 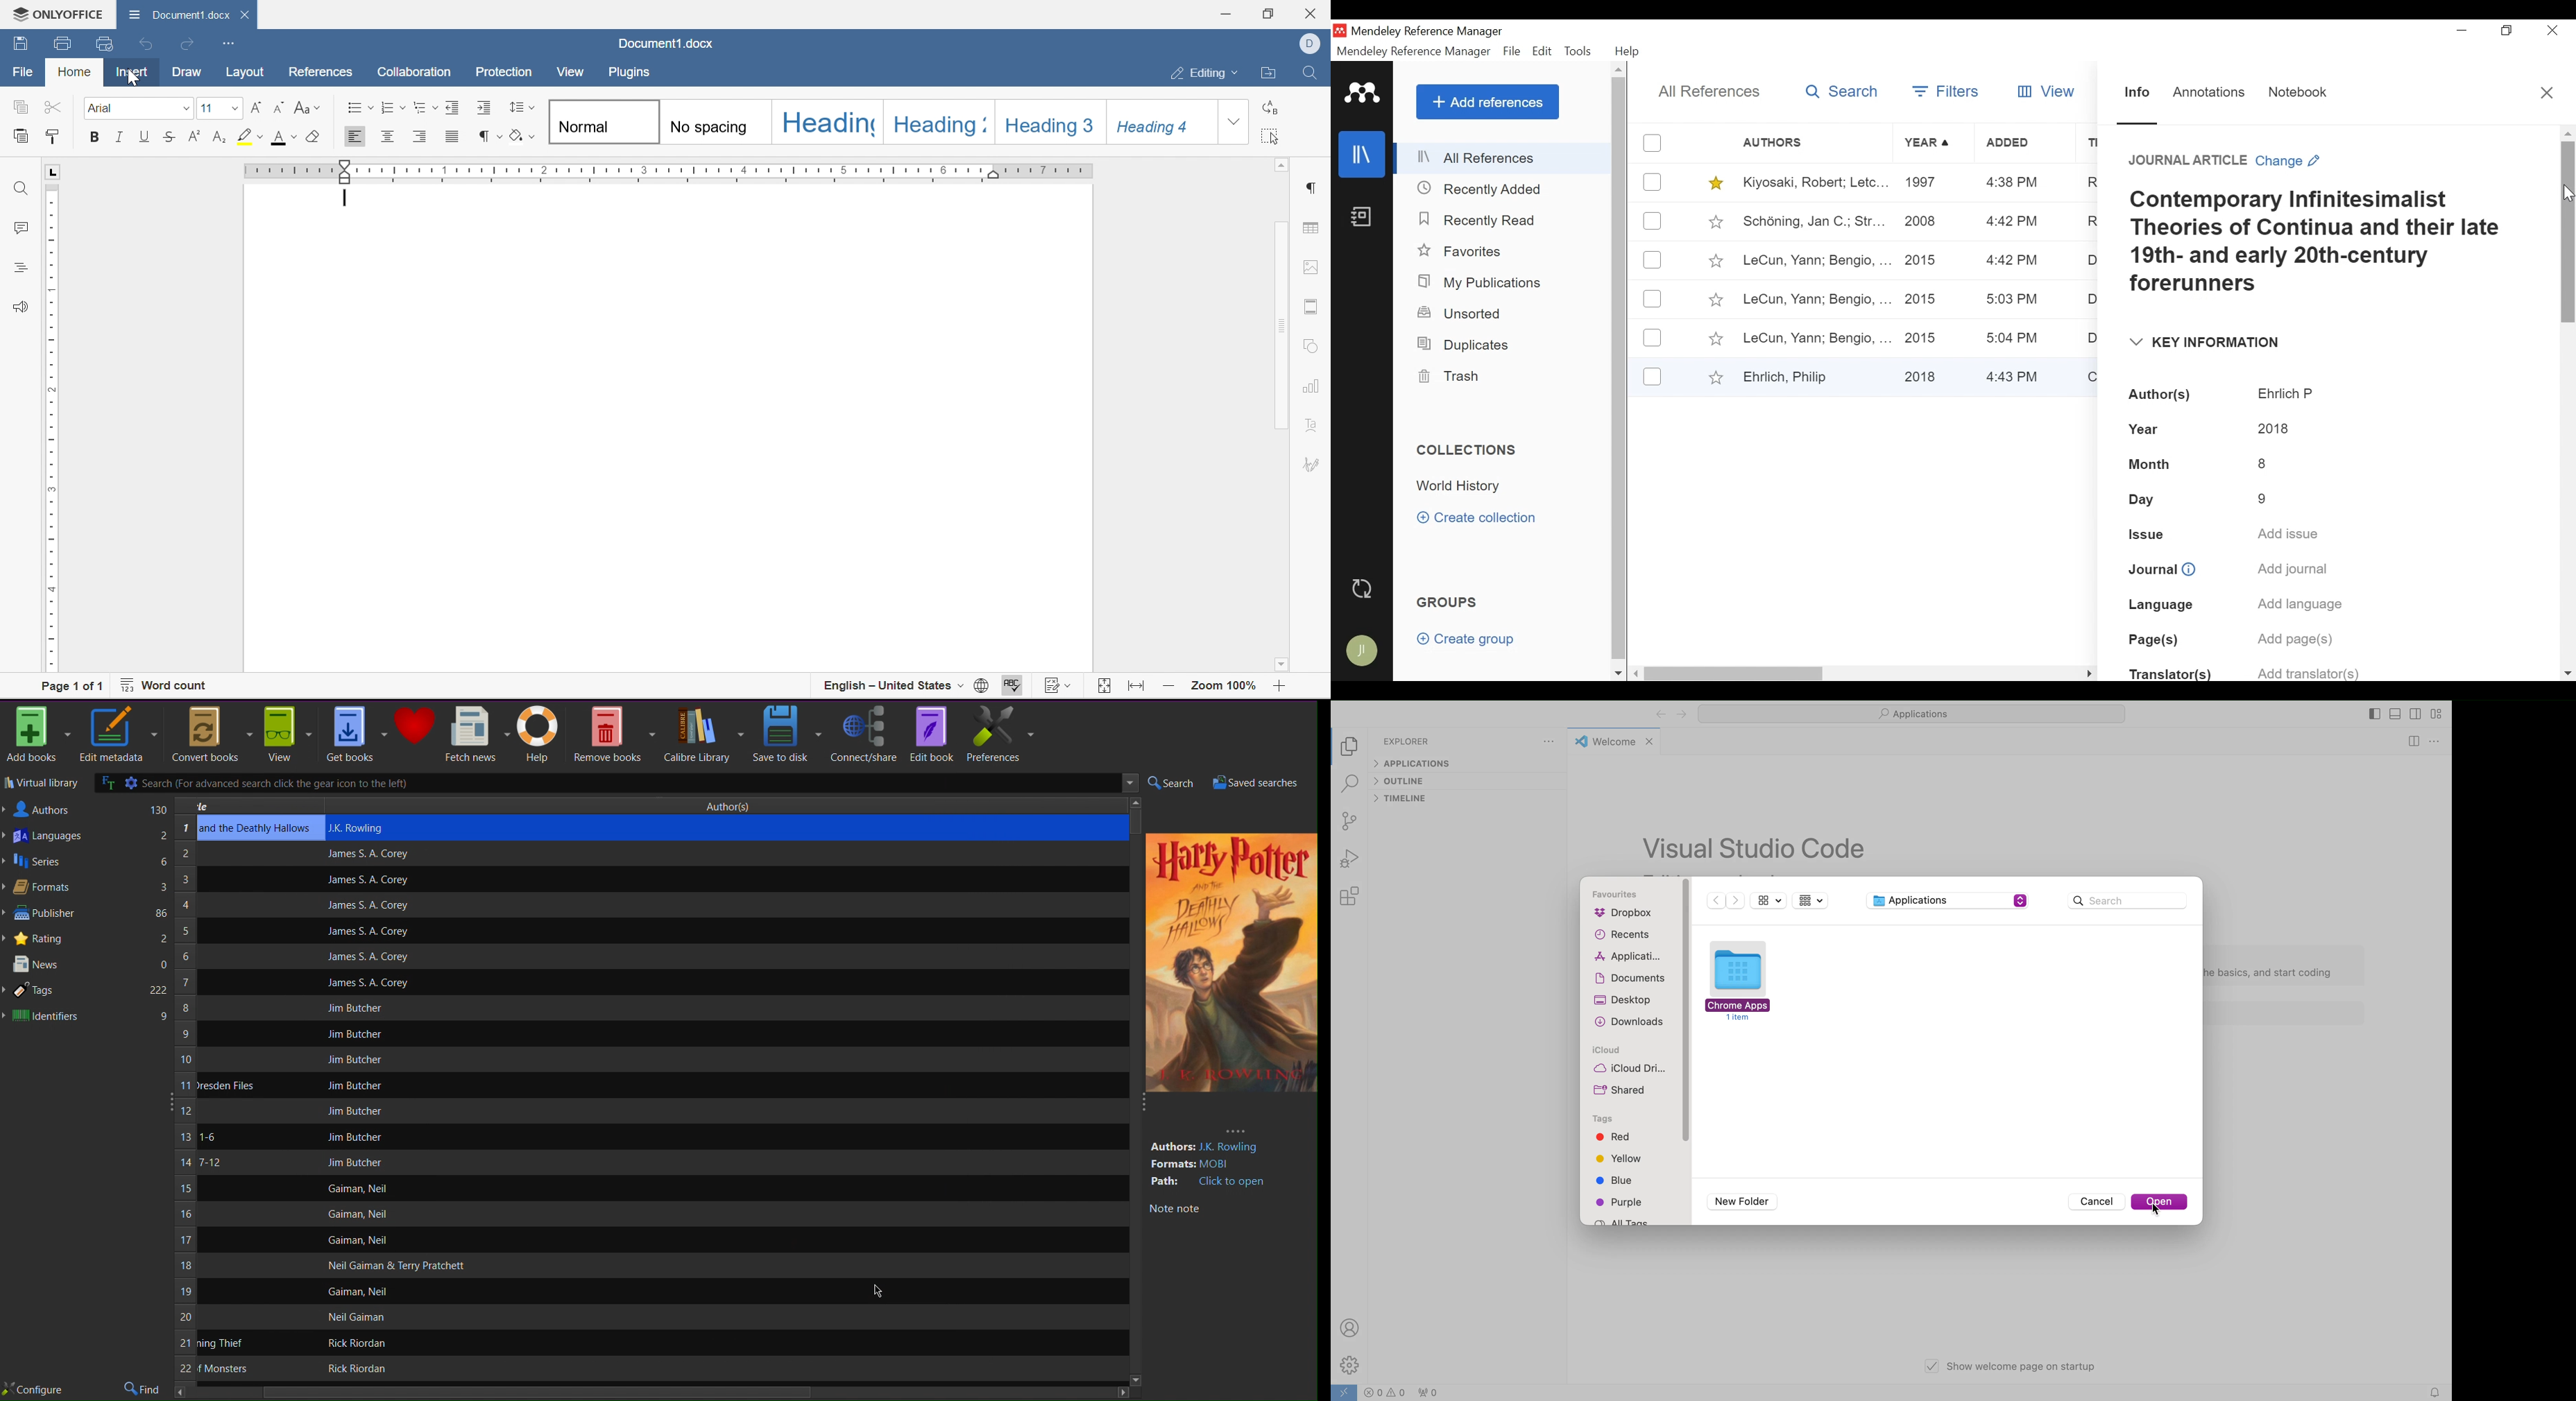 I want to click on 2015, so click(x=1924, y=259).